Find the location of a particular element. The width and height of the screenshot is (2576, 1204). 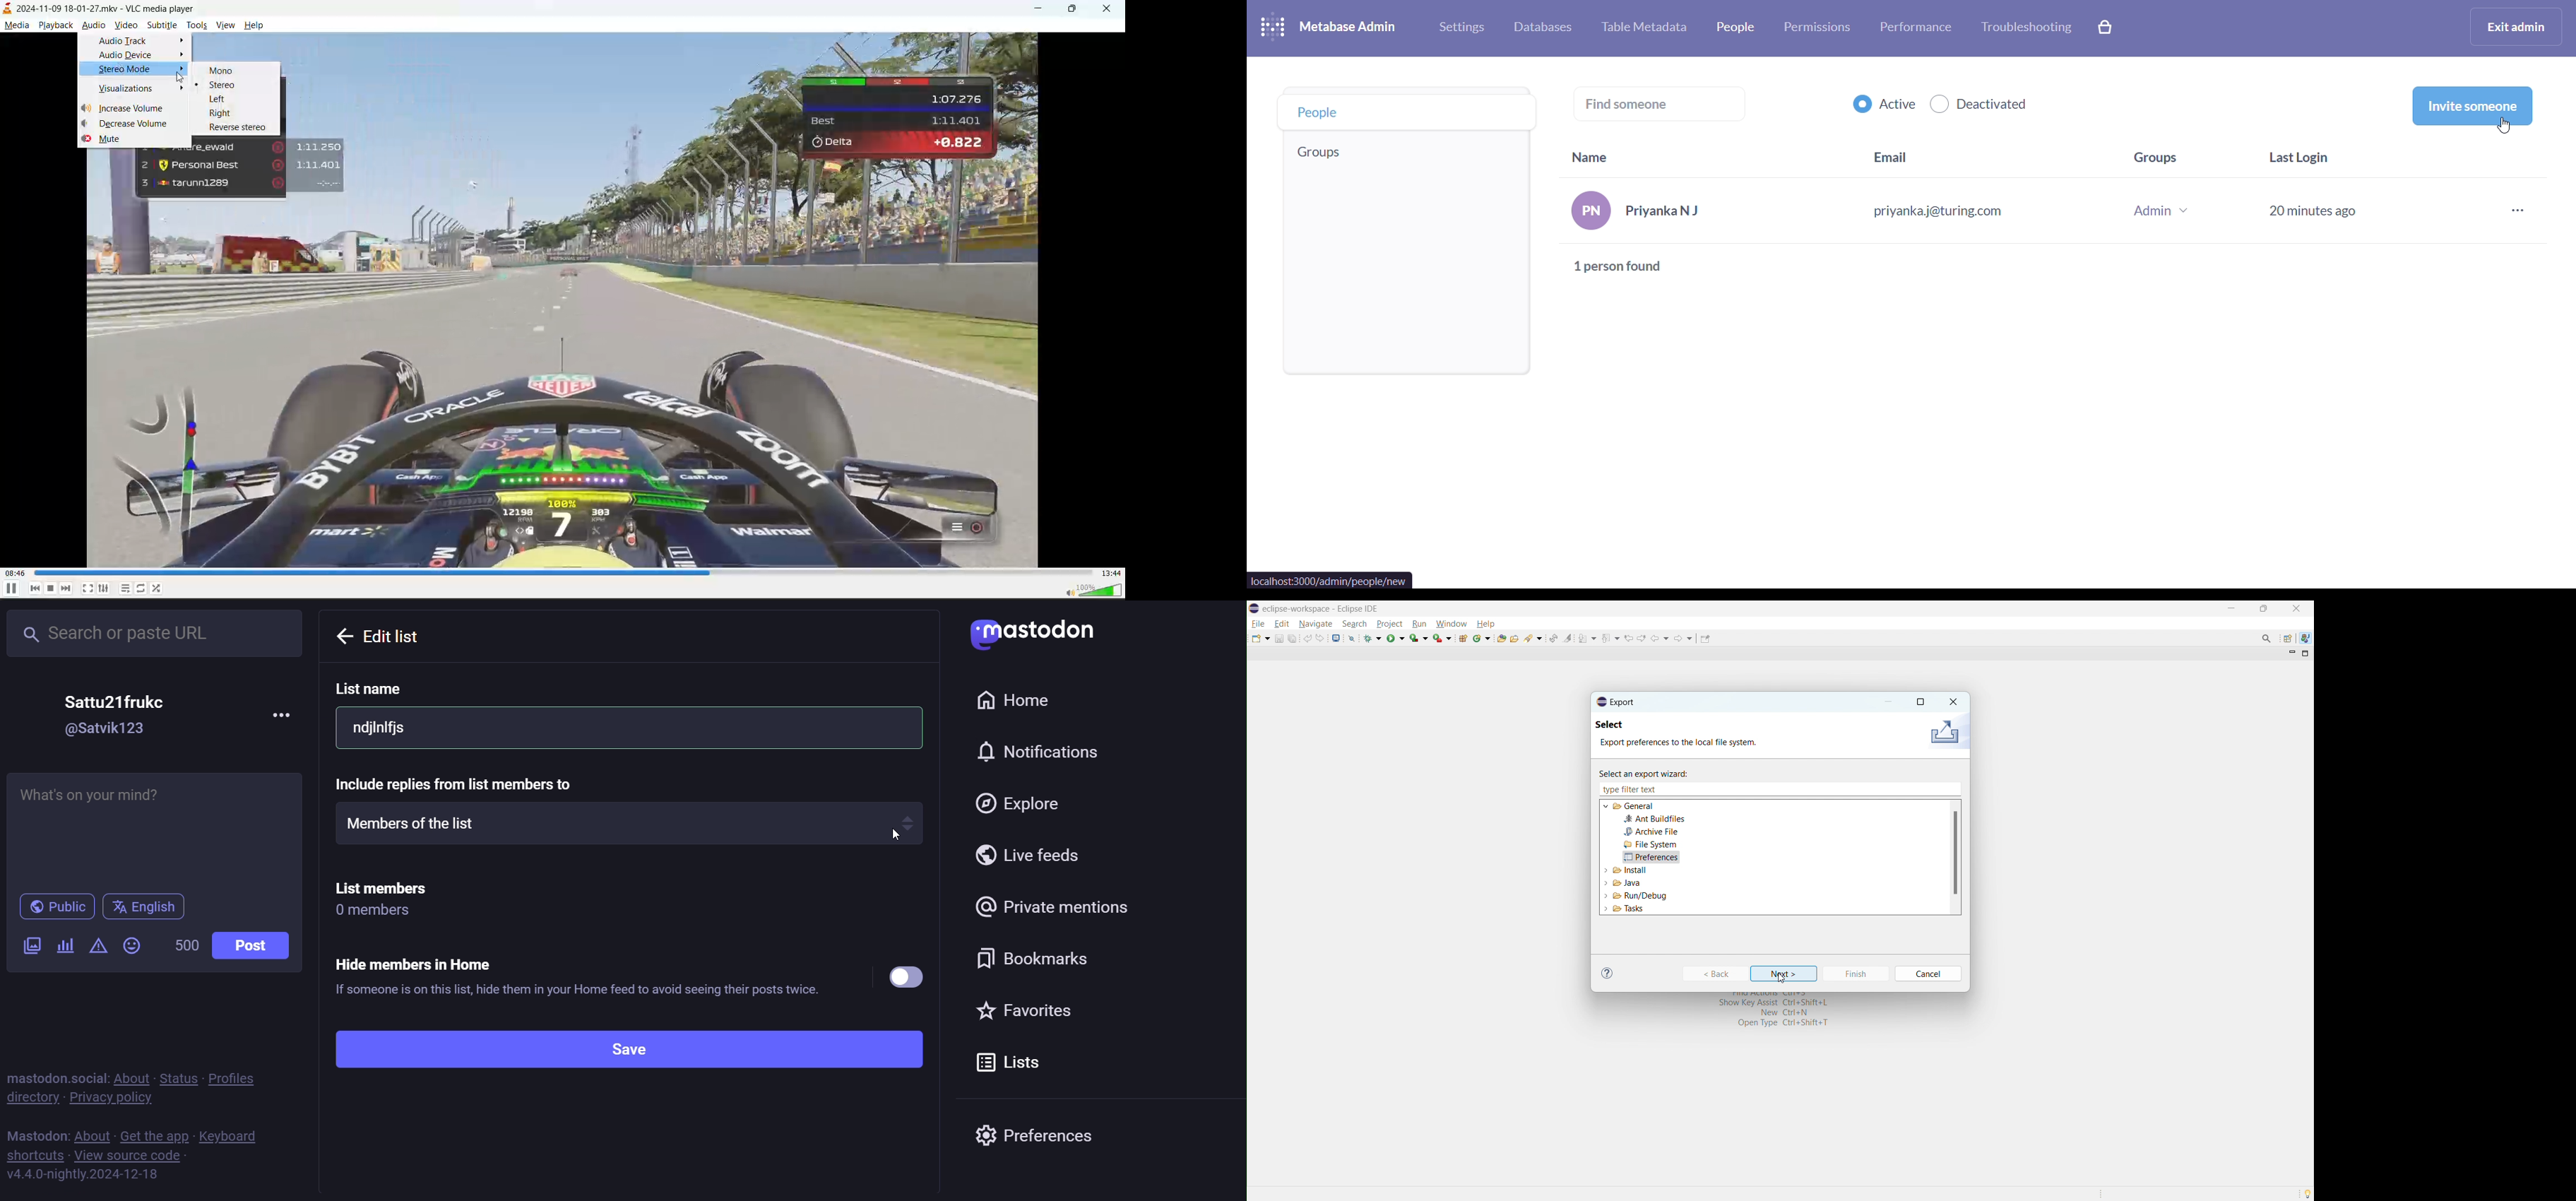

Tip of the day is located at coordinates (2307, 1193).